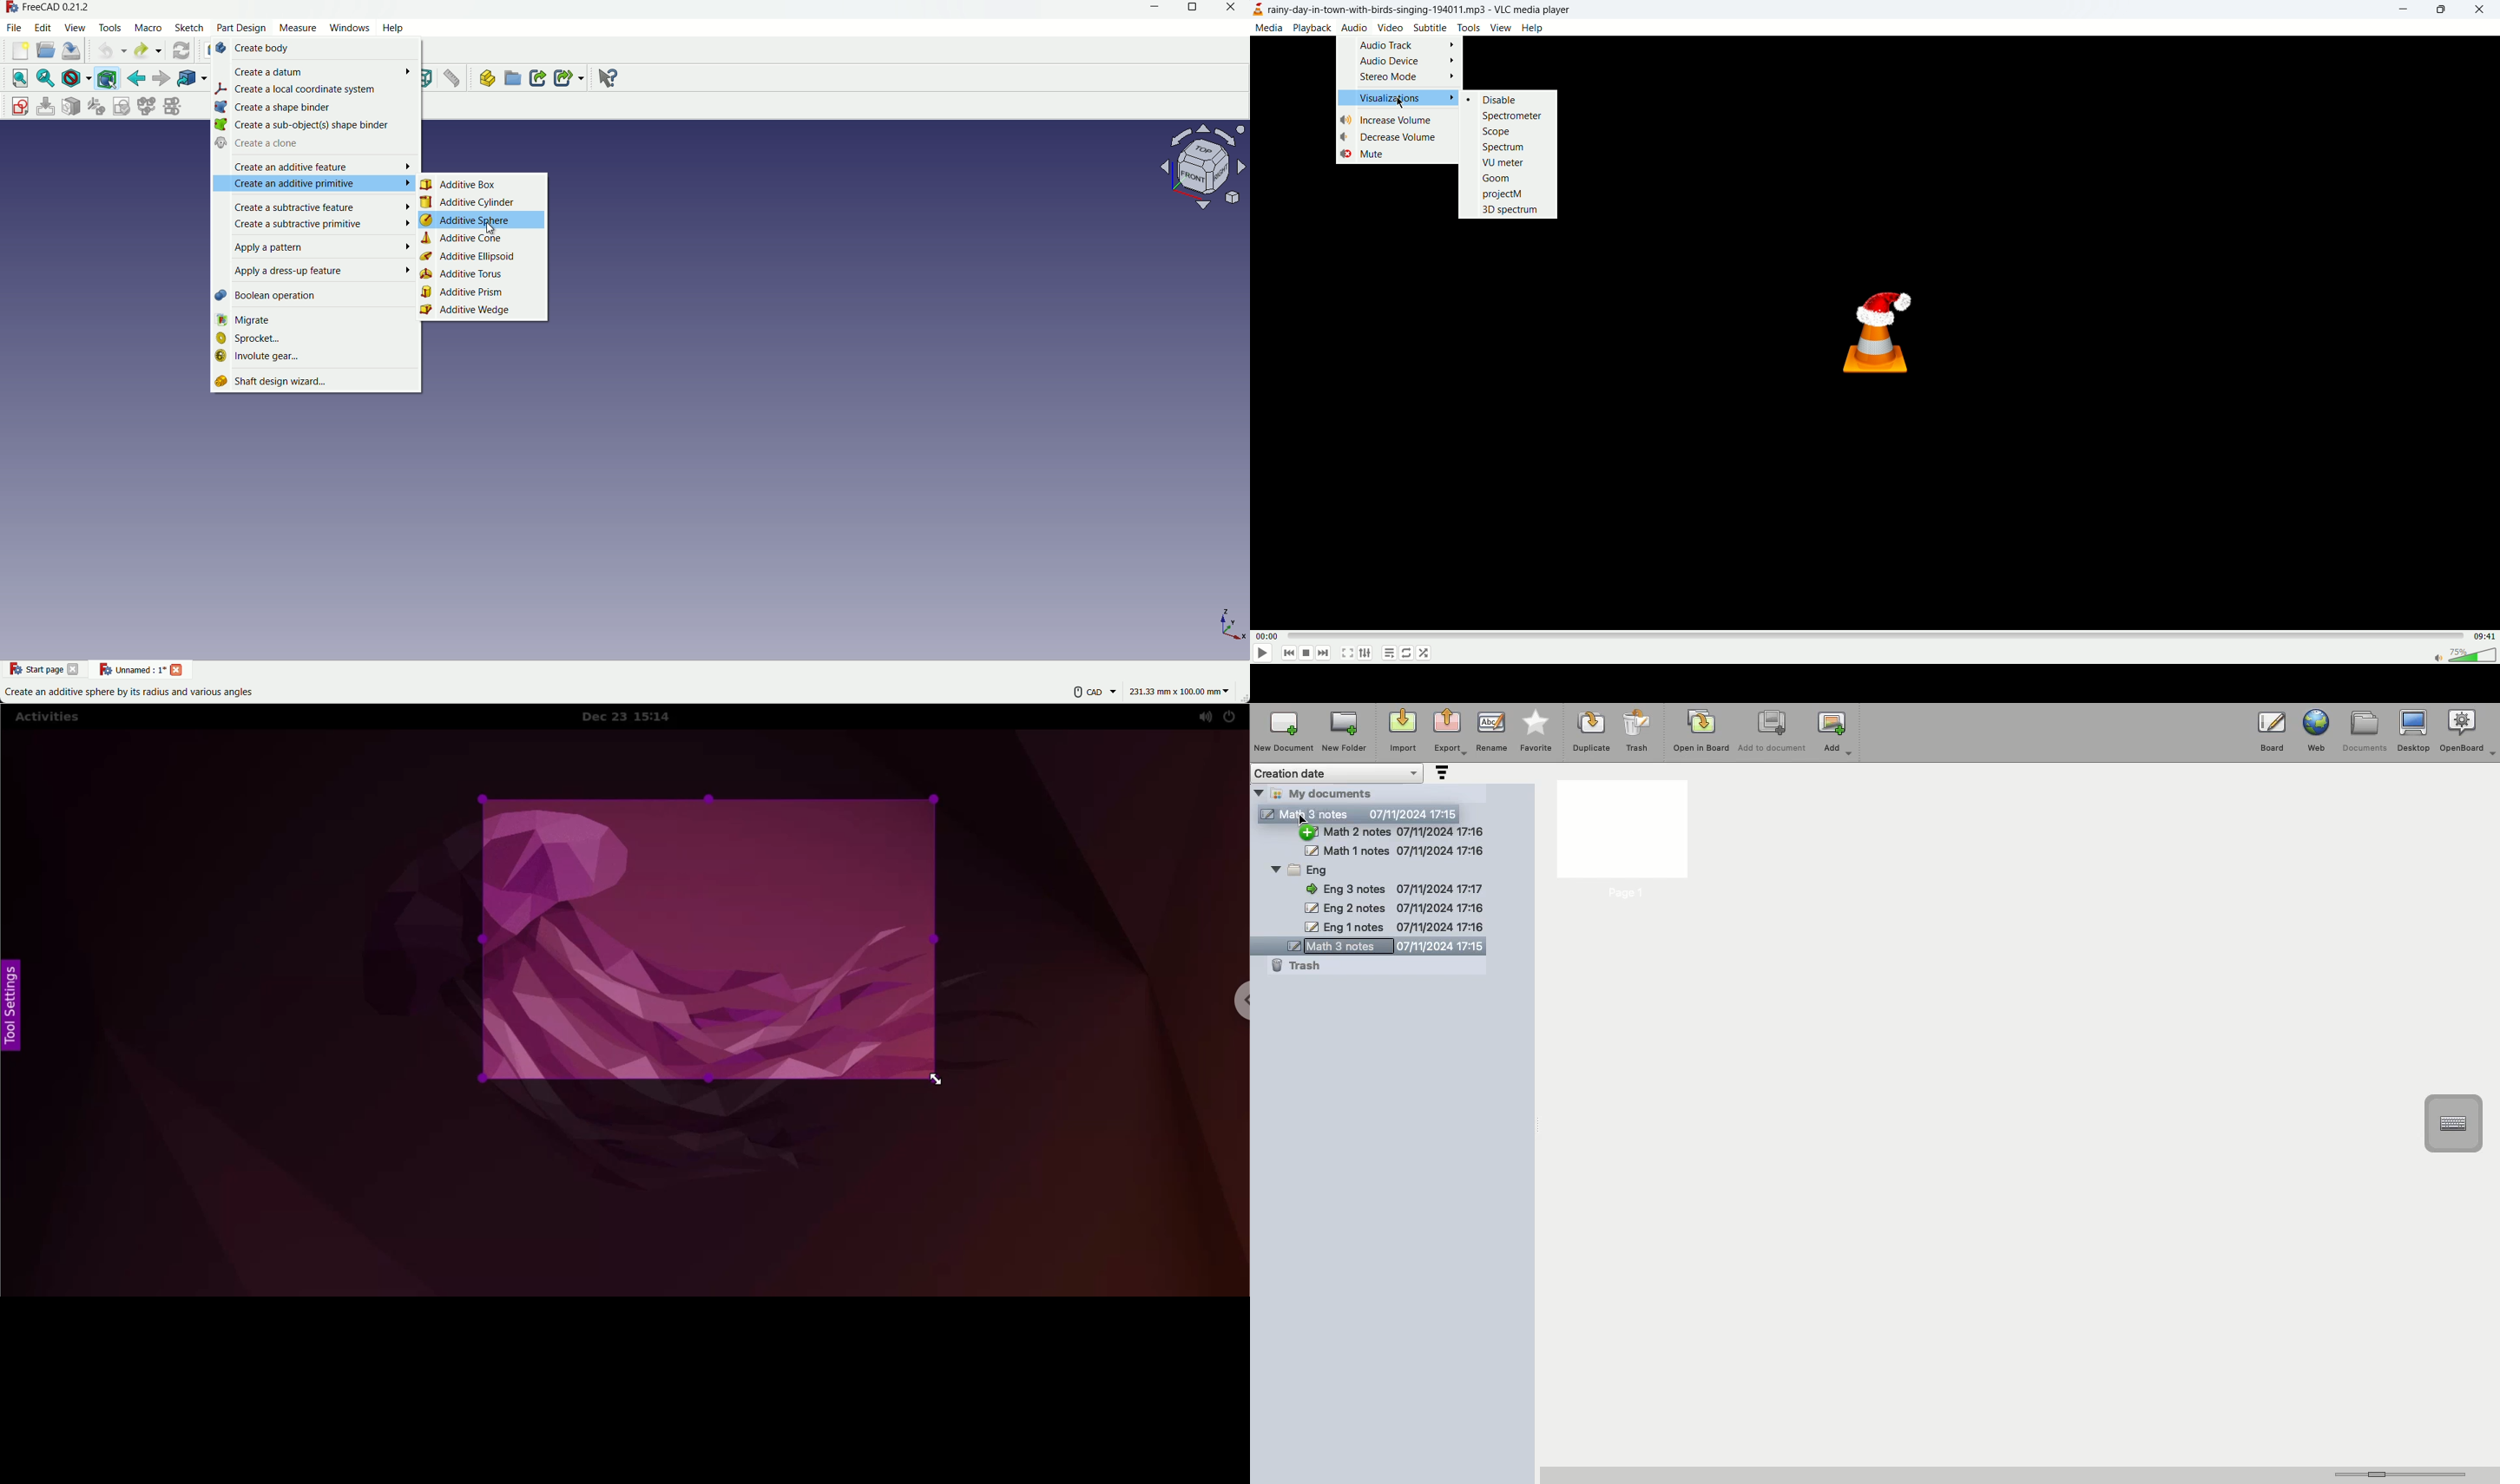  I want to click on Start page, so click(36, 668).